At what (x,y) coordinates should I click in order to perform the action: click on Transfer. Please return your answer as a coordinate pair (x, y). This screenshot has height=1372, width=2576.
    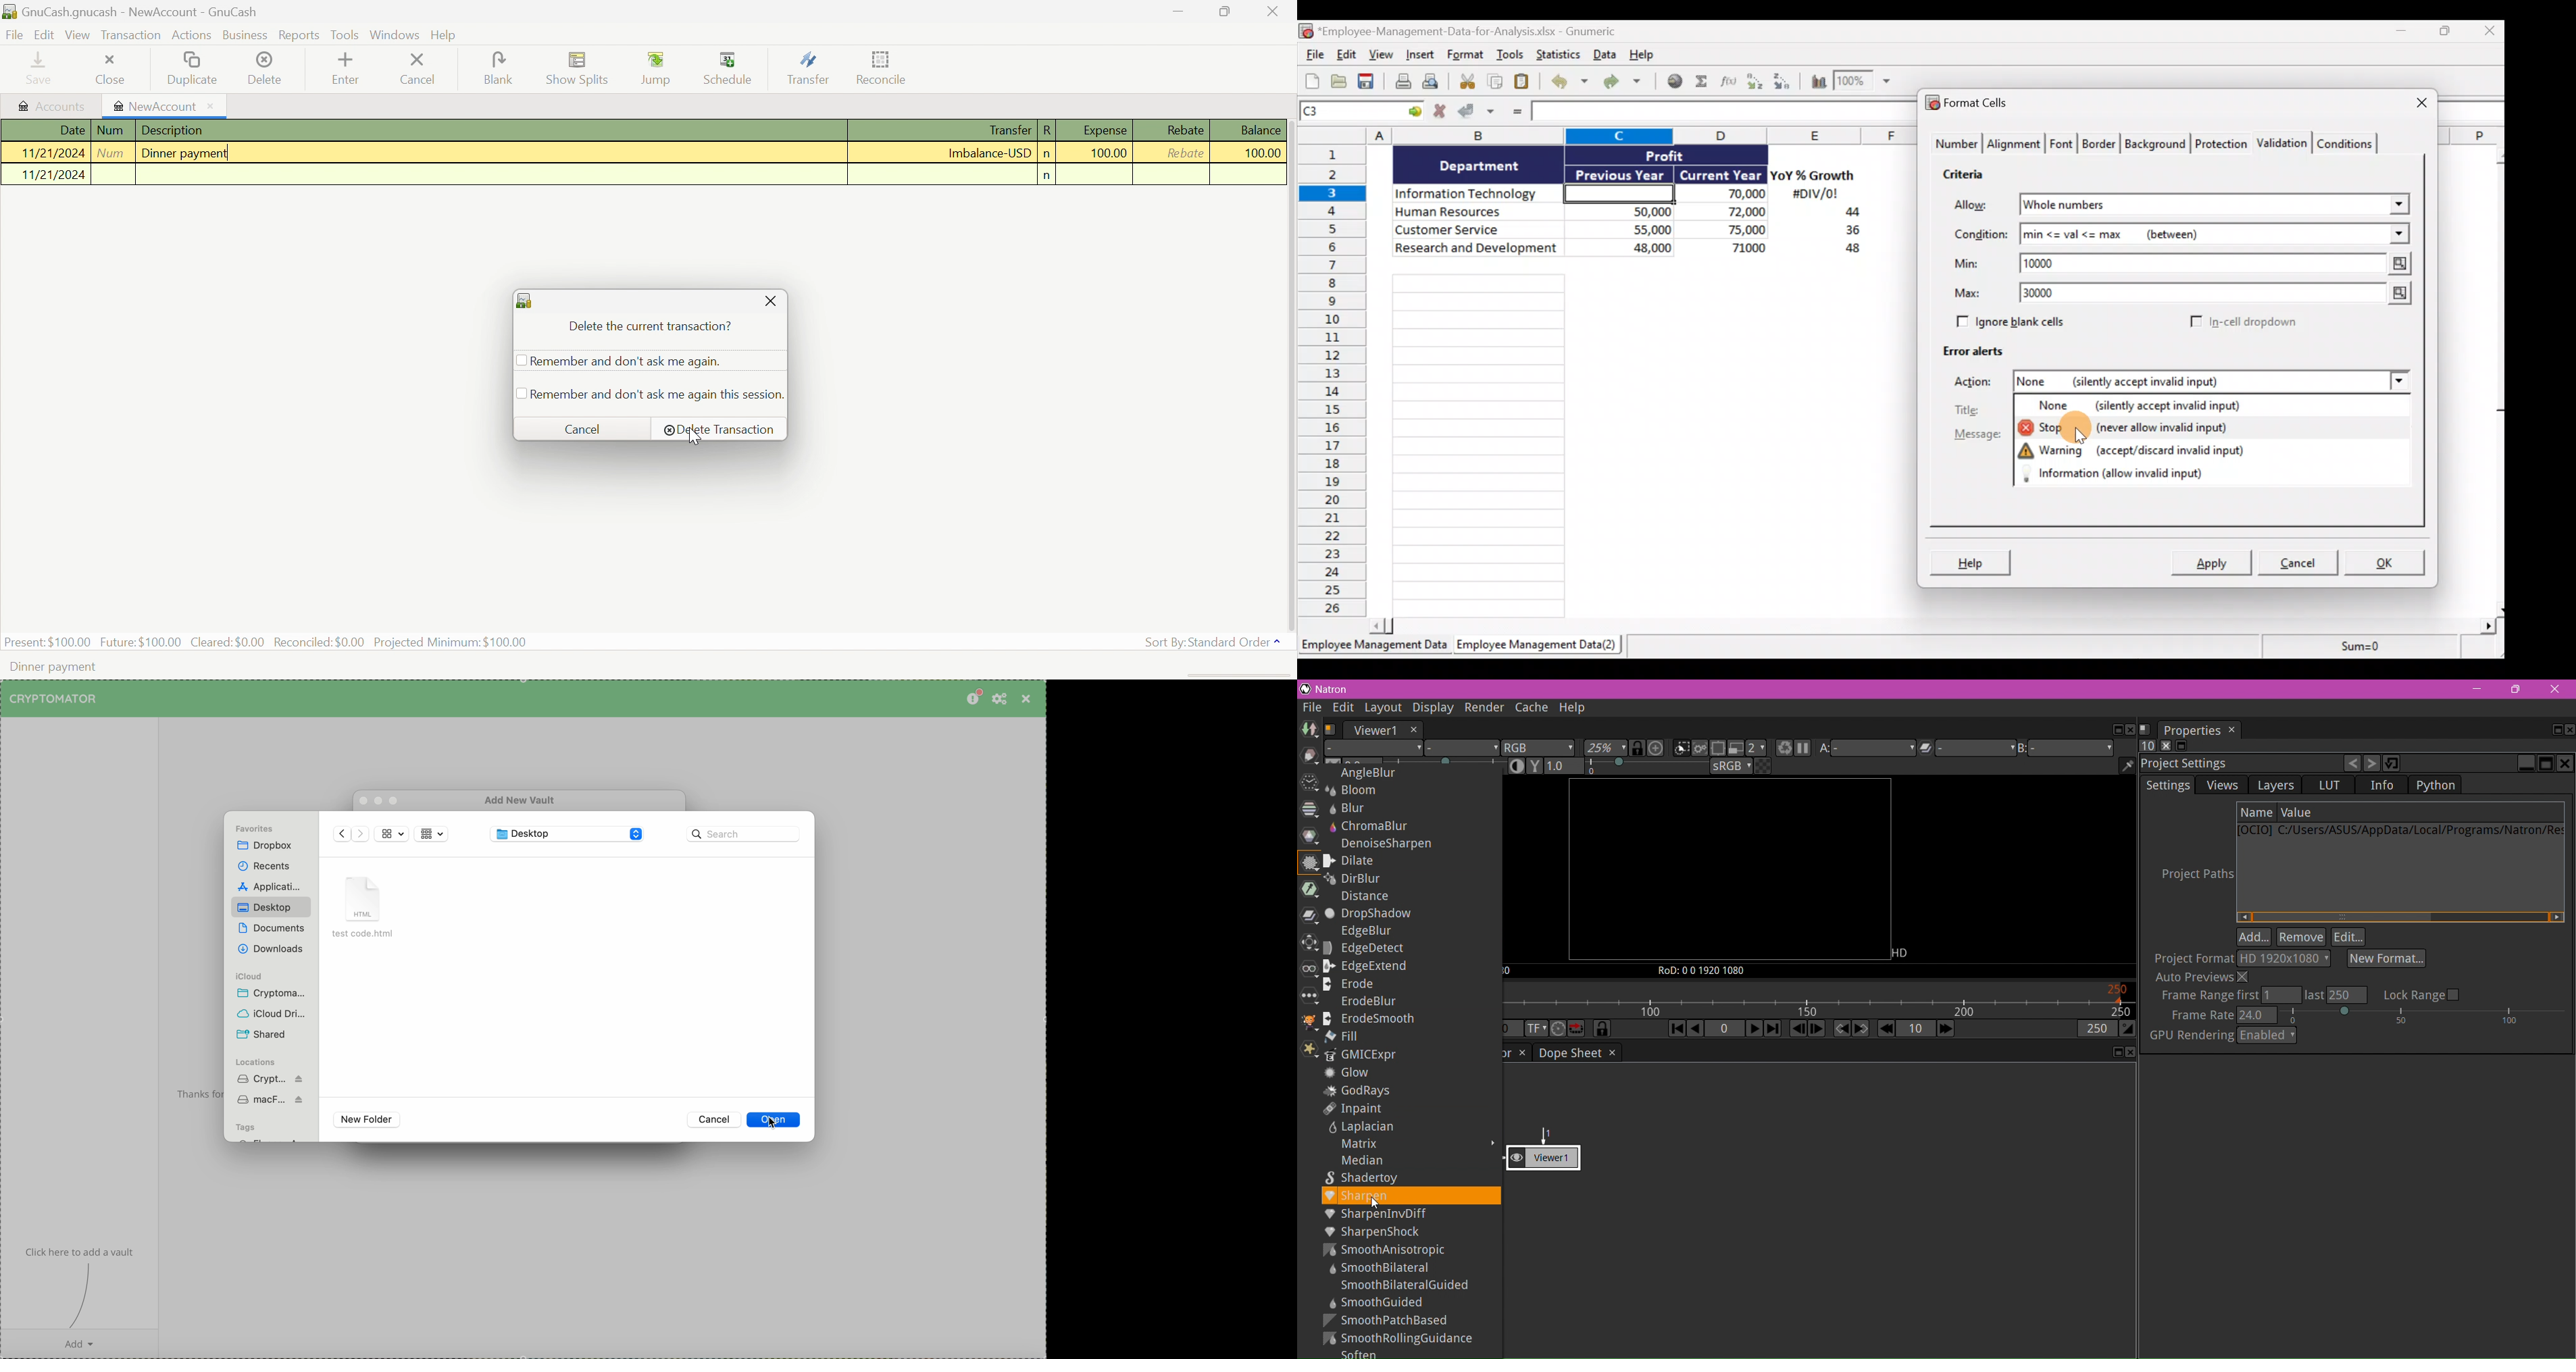
    Looking at the image, I should click on (1009, 131).